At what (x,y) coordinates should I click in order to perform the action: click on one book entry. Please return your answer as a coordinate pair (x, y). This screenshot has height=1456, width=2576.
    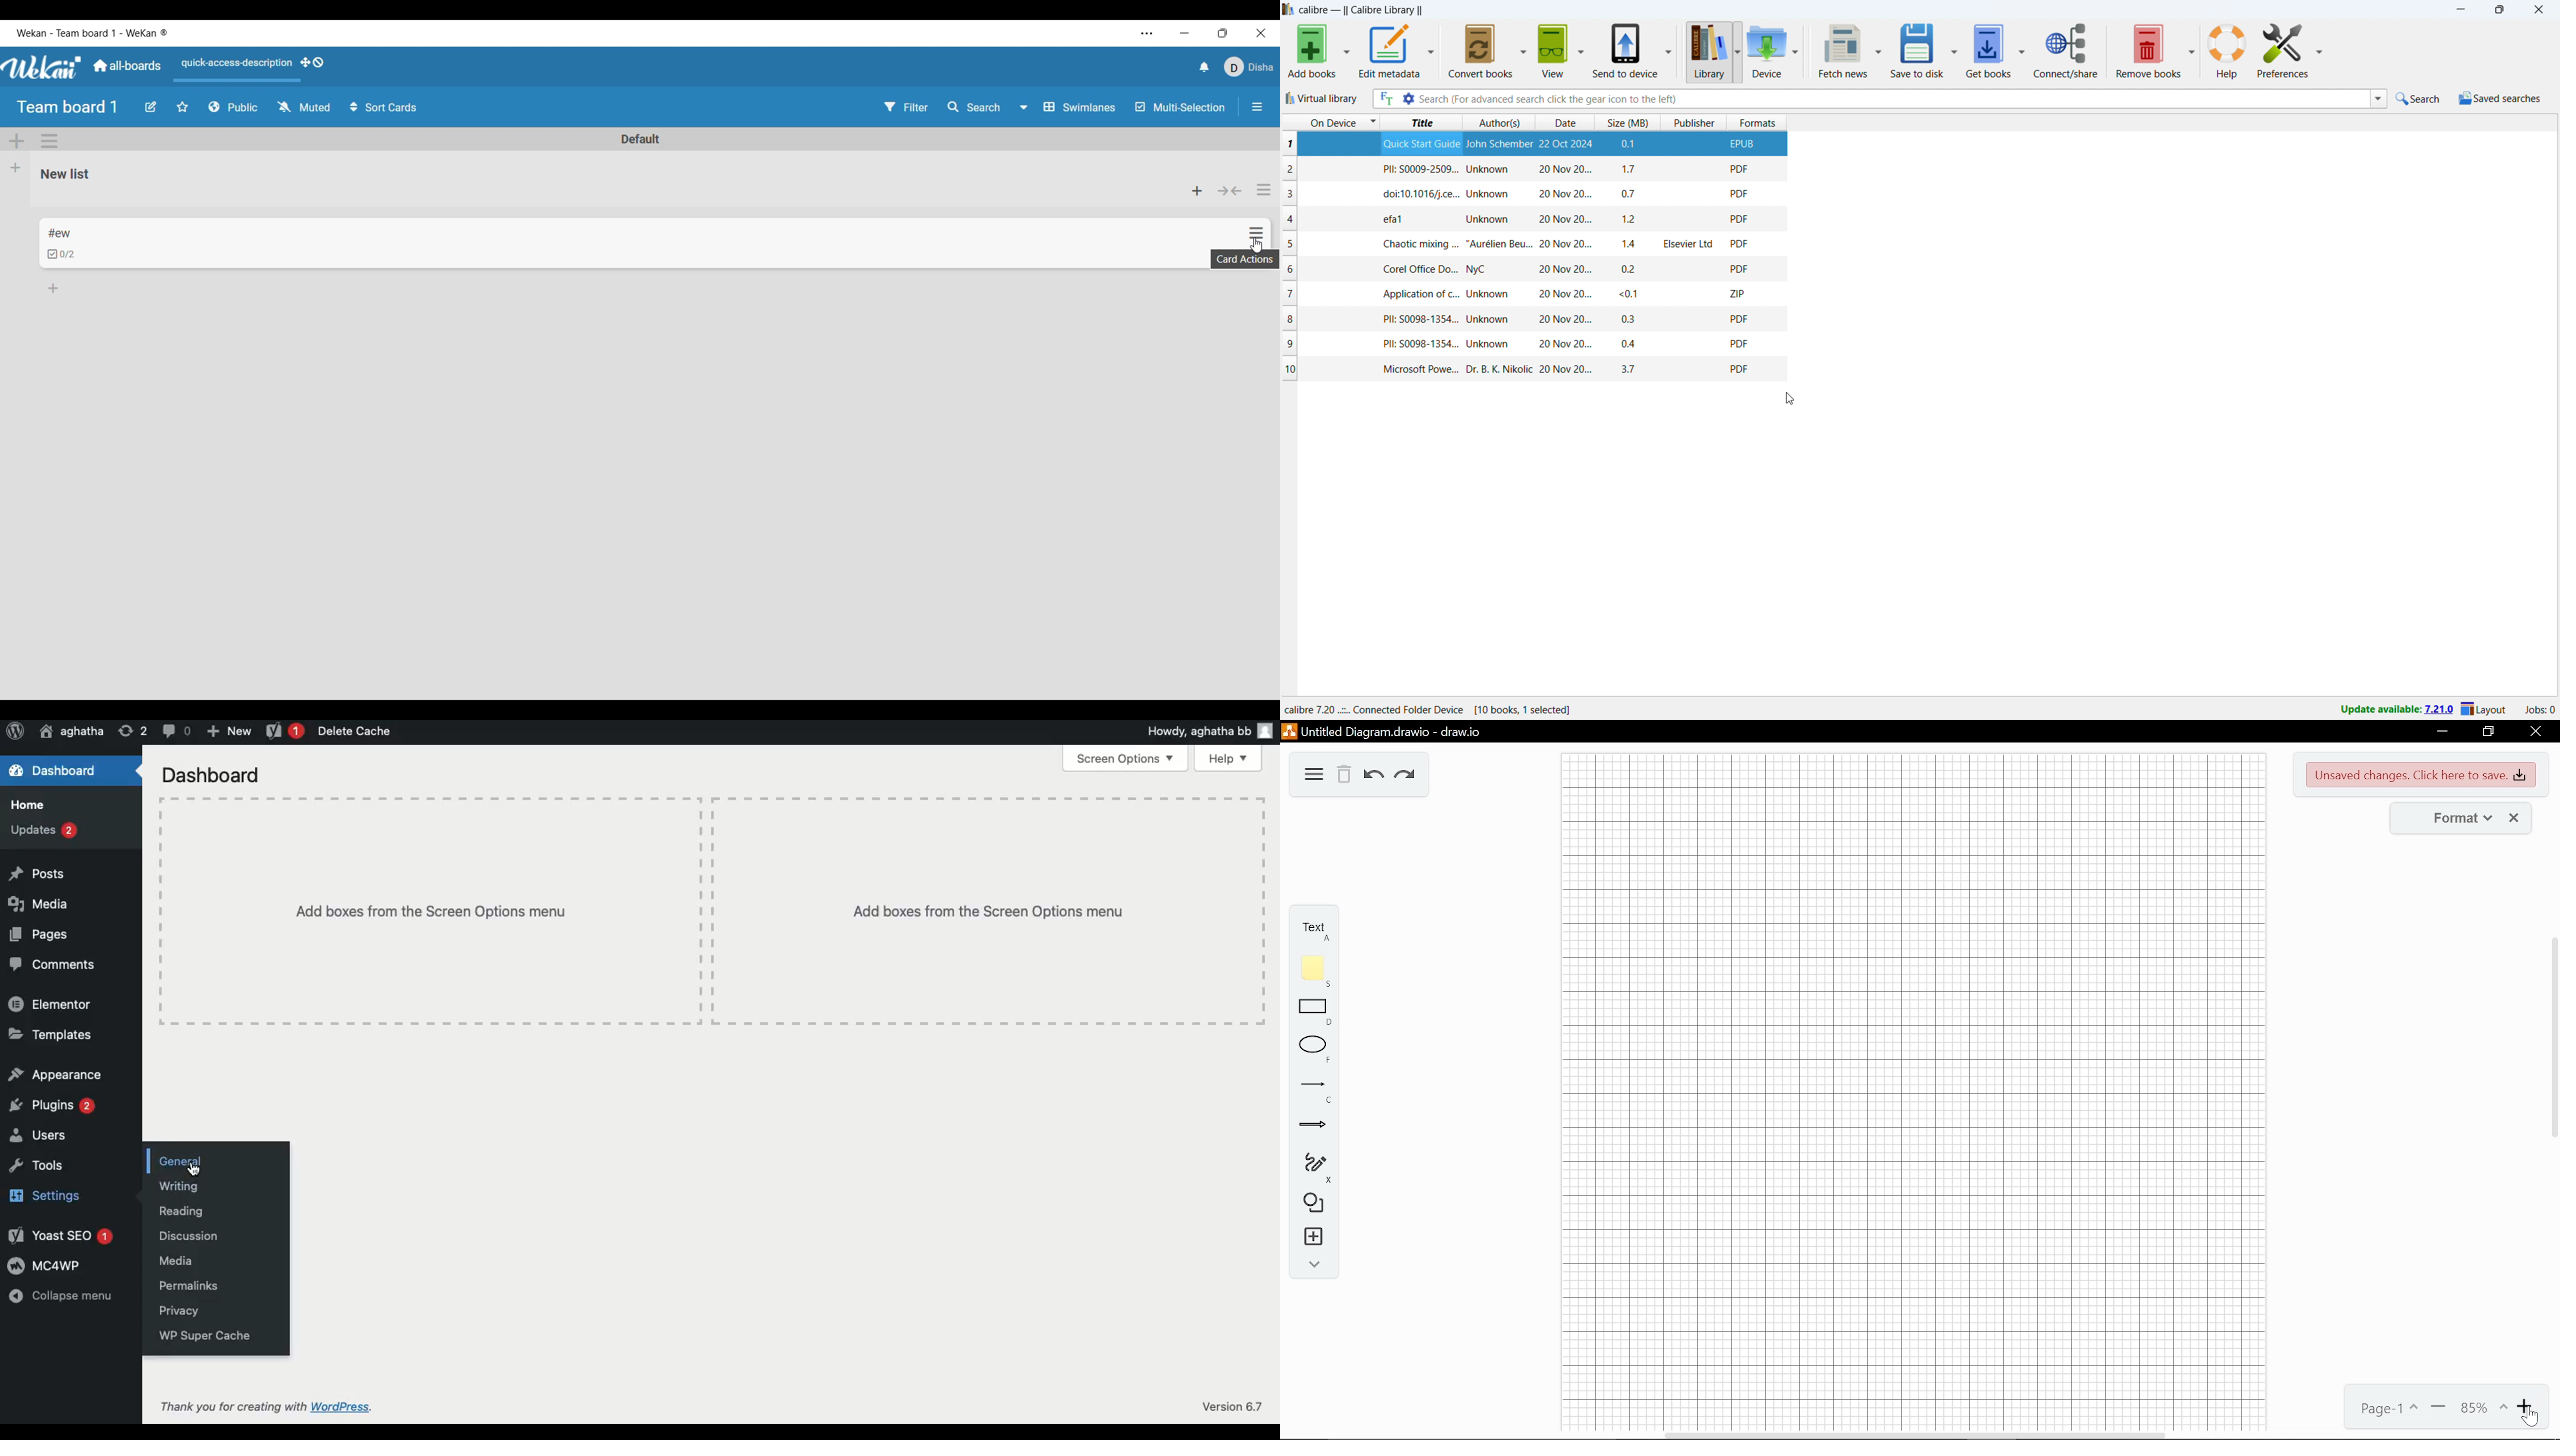
    Looking at the image, I should click on (1535, 145).